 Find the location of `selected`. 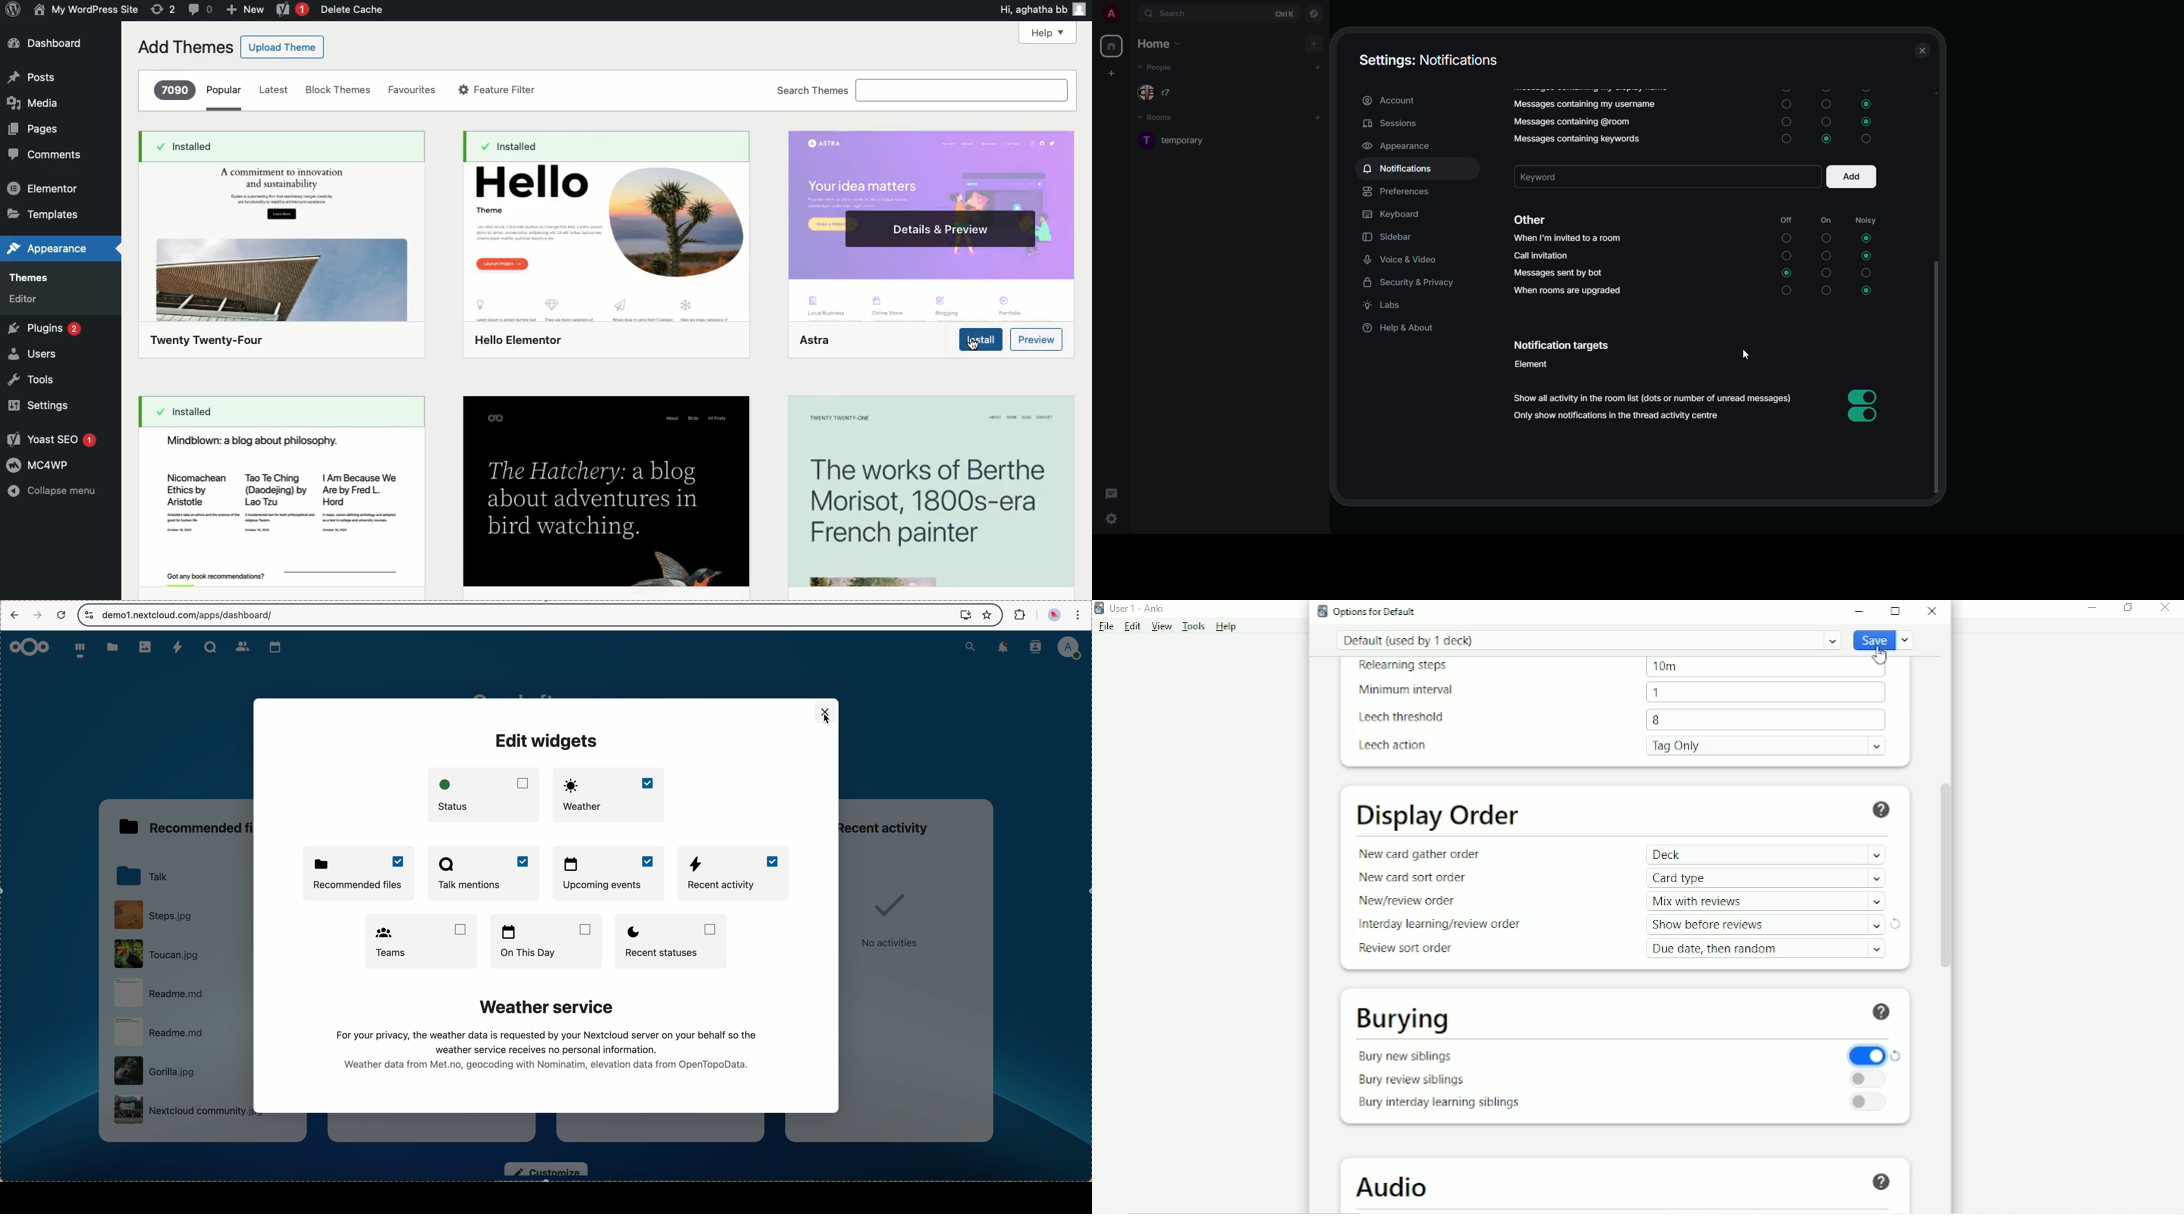

selected is located at coordinates (1866, 258).